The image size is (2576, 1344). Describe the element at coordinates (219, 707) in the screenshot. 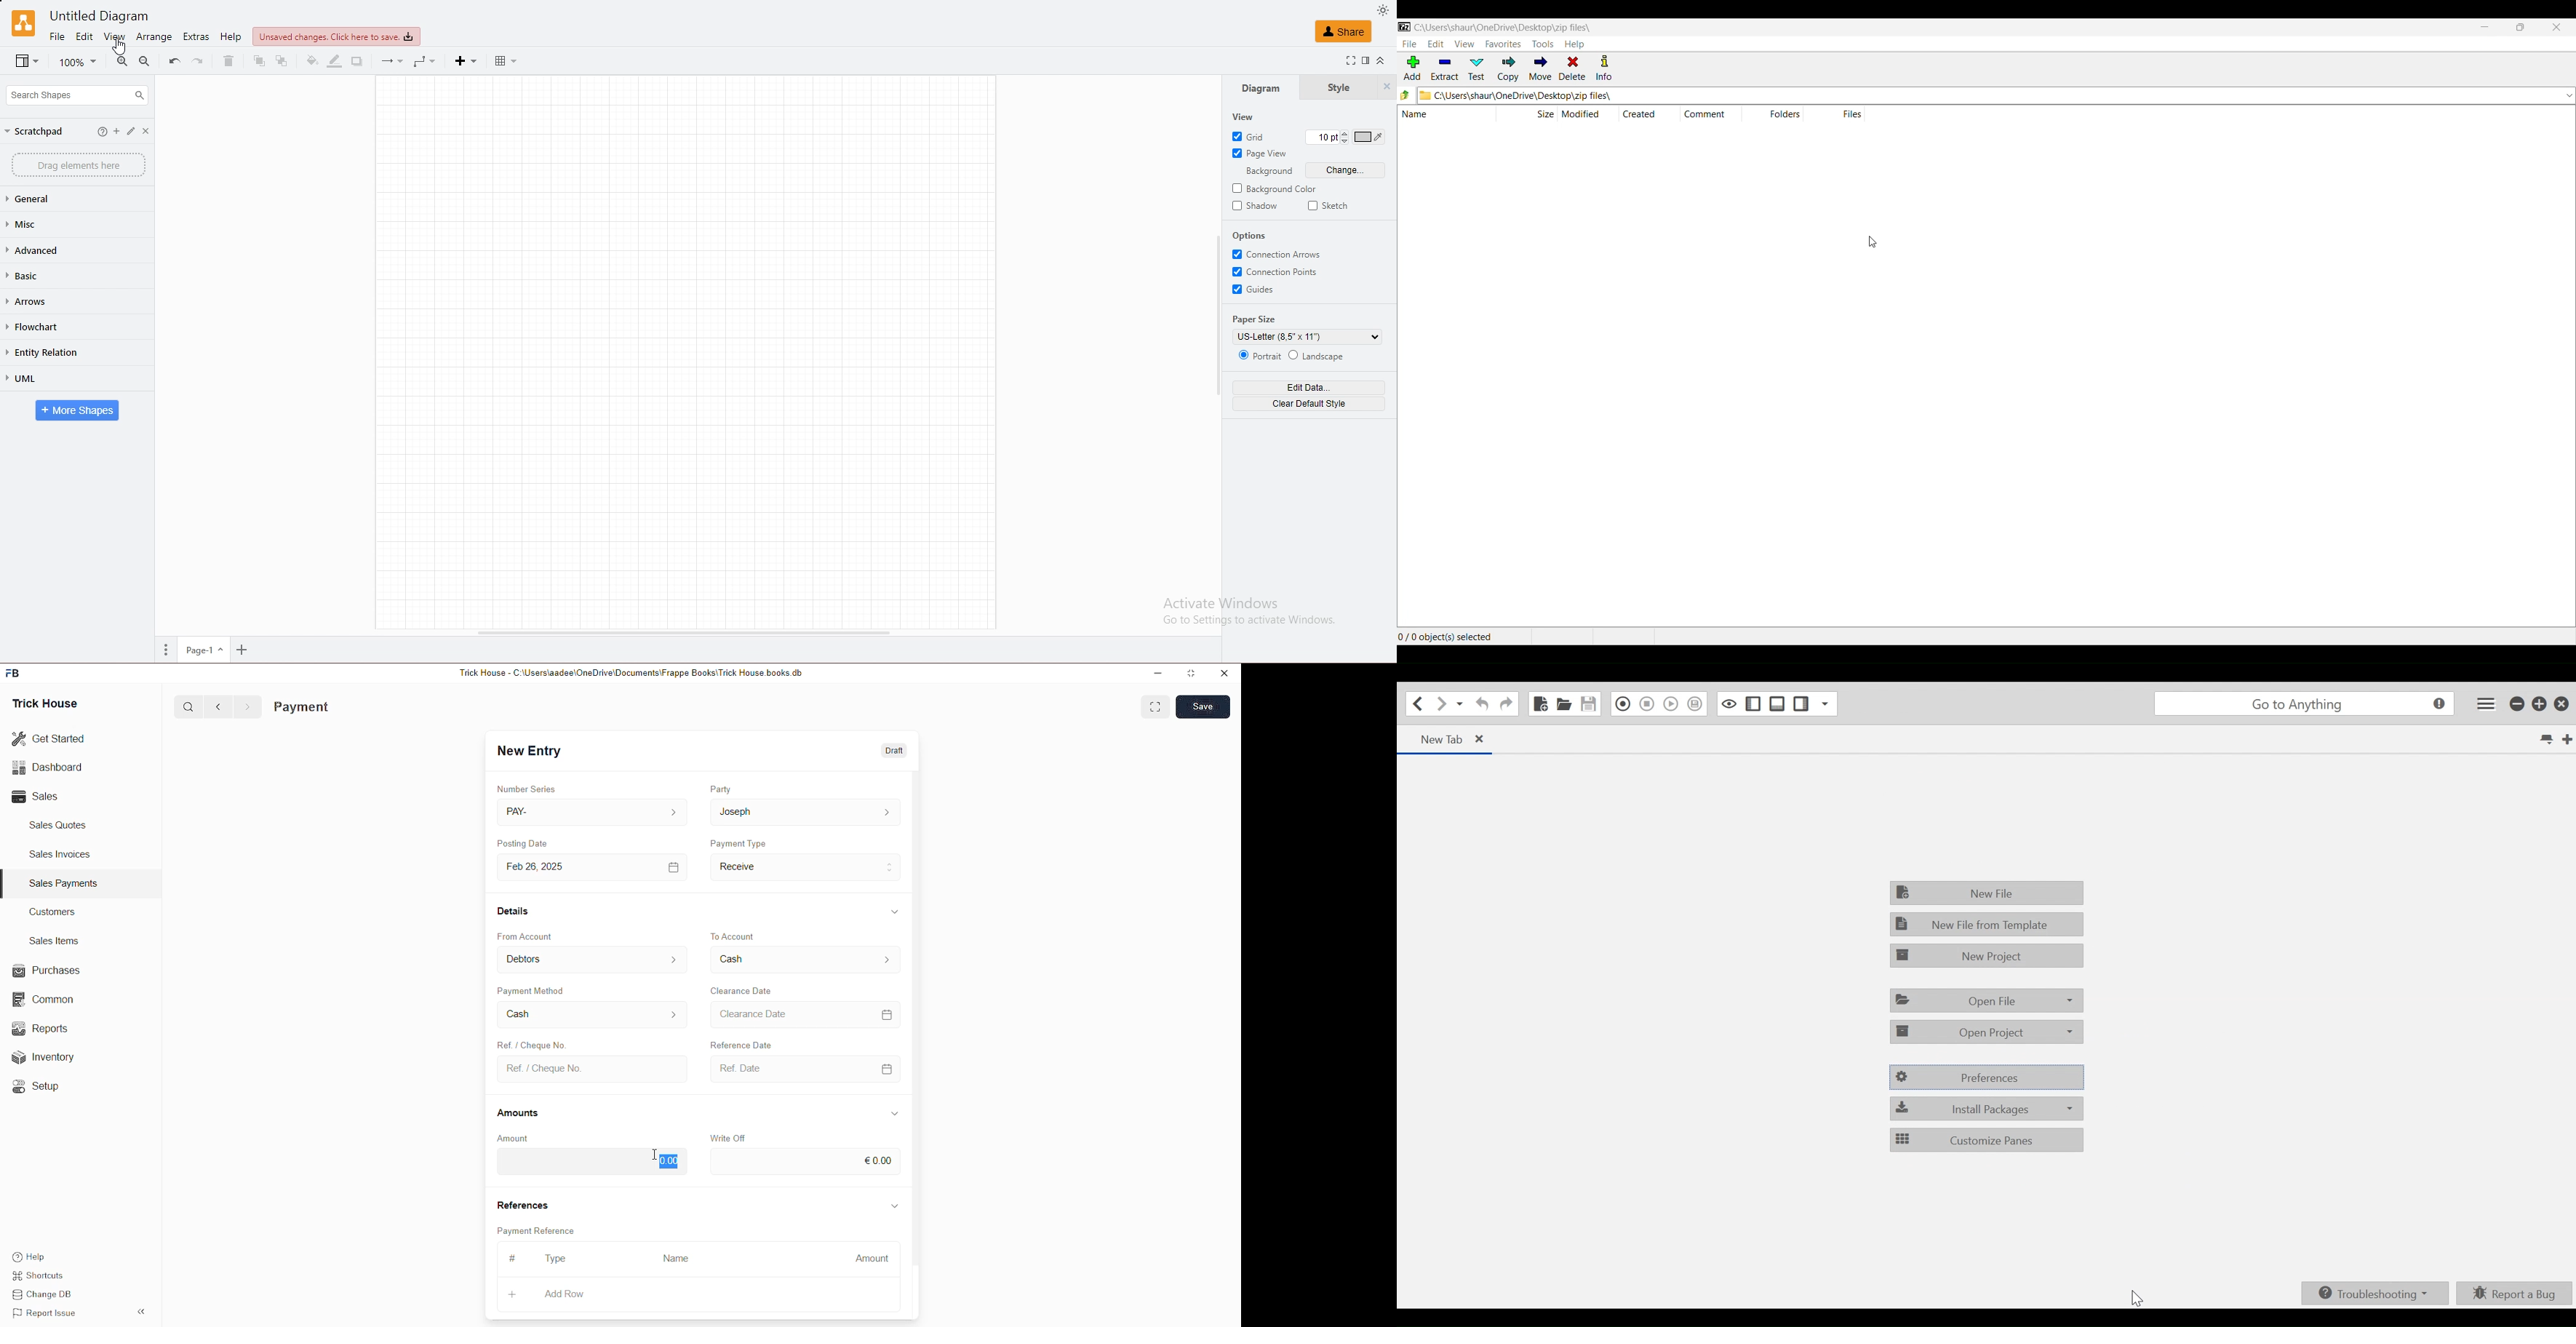

I see `Back` at that location.